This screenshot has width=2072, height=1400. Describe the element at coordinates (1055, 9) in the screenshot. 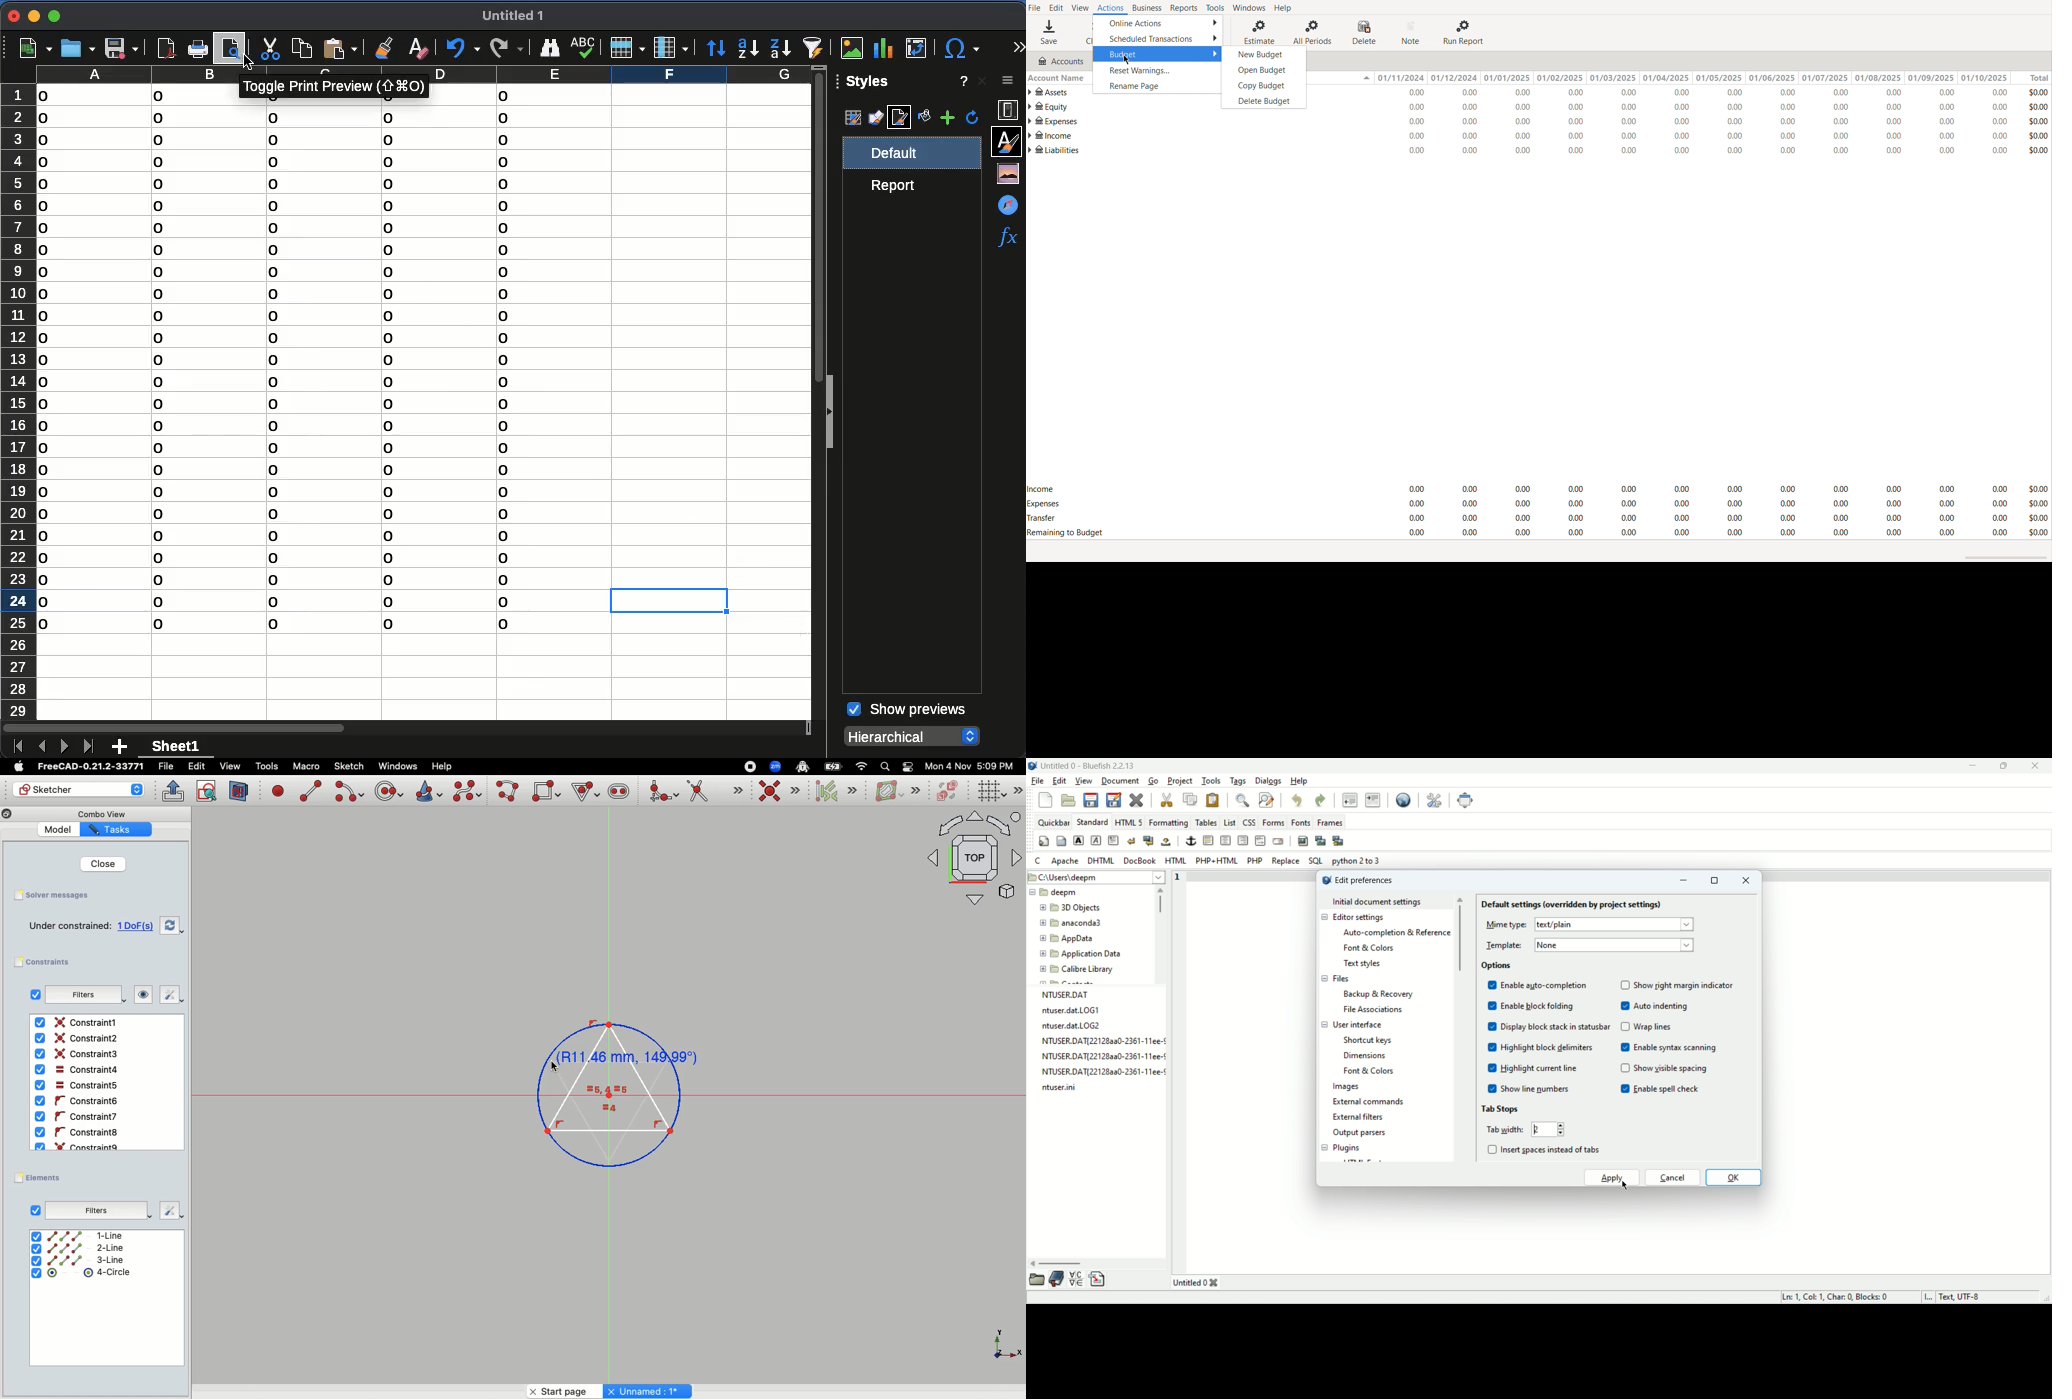

I see `Edit` at that location.